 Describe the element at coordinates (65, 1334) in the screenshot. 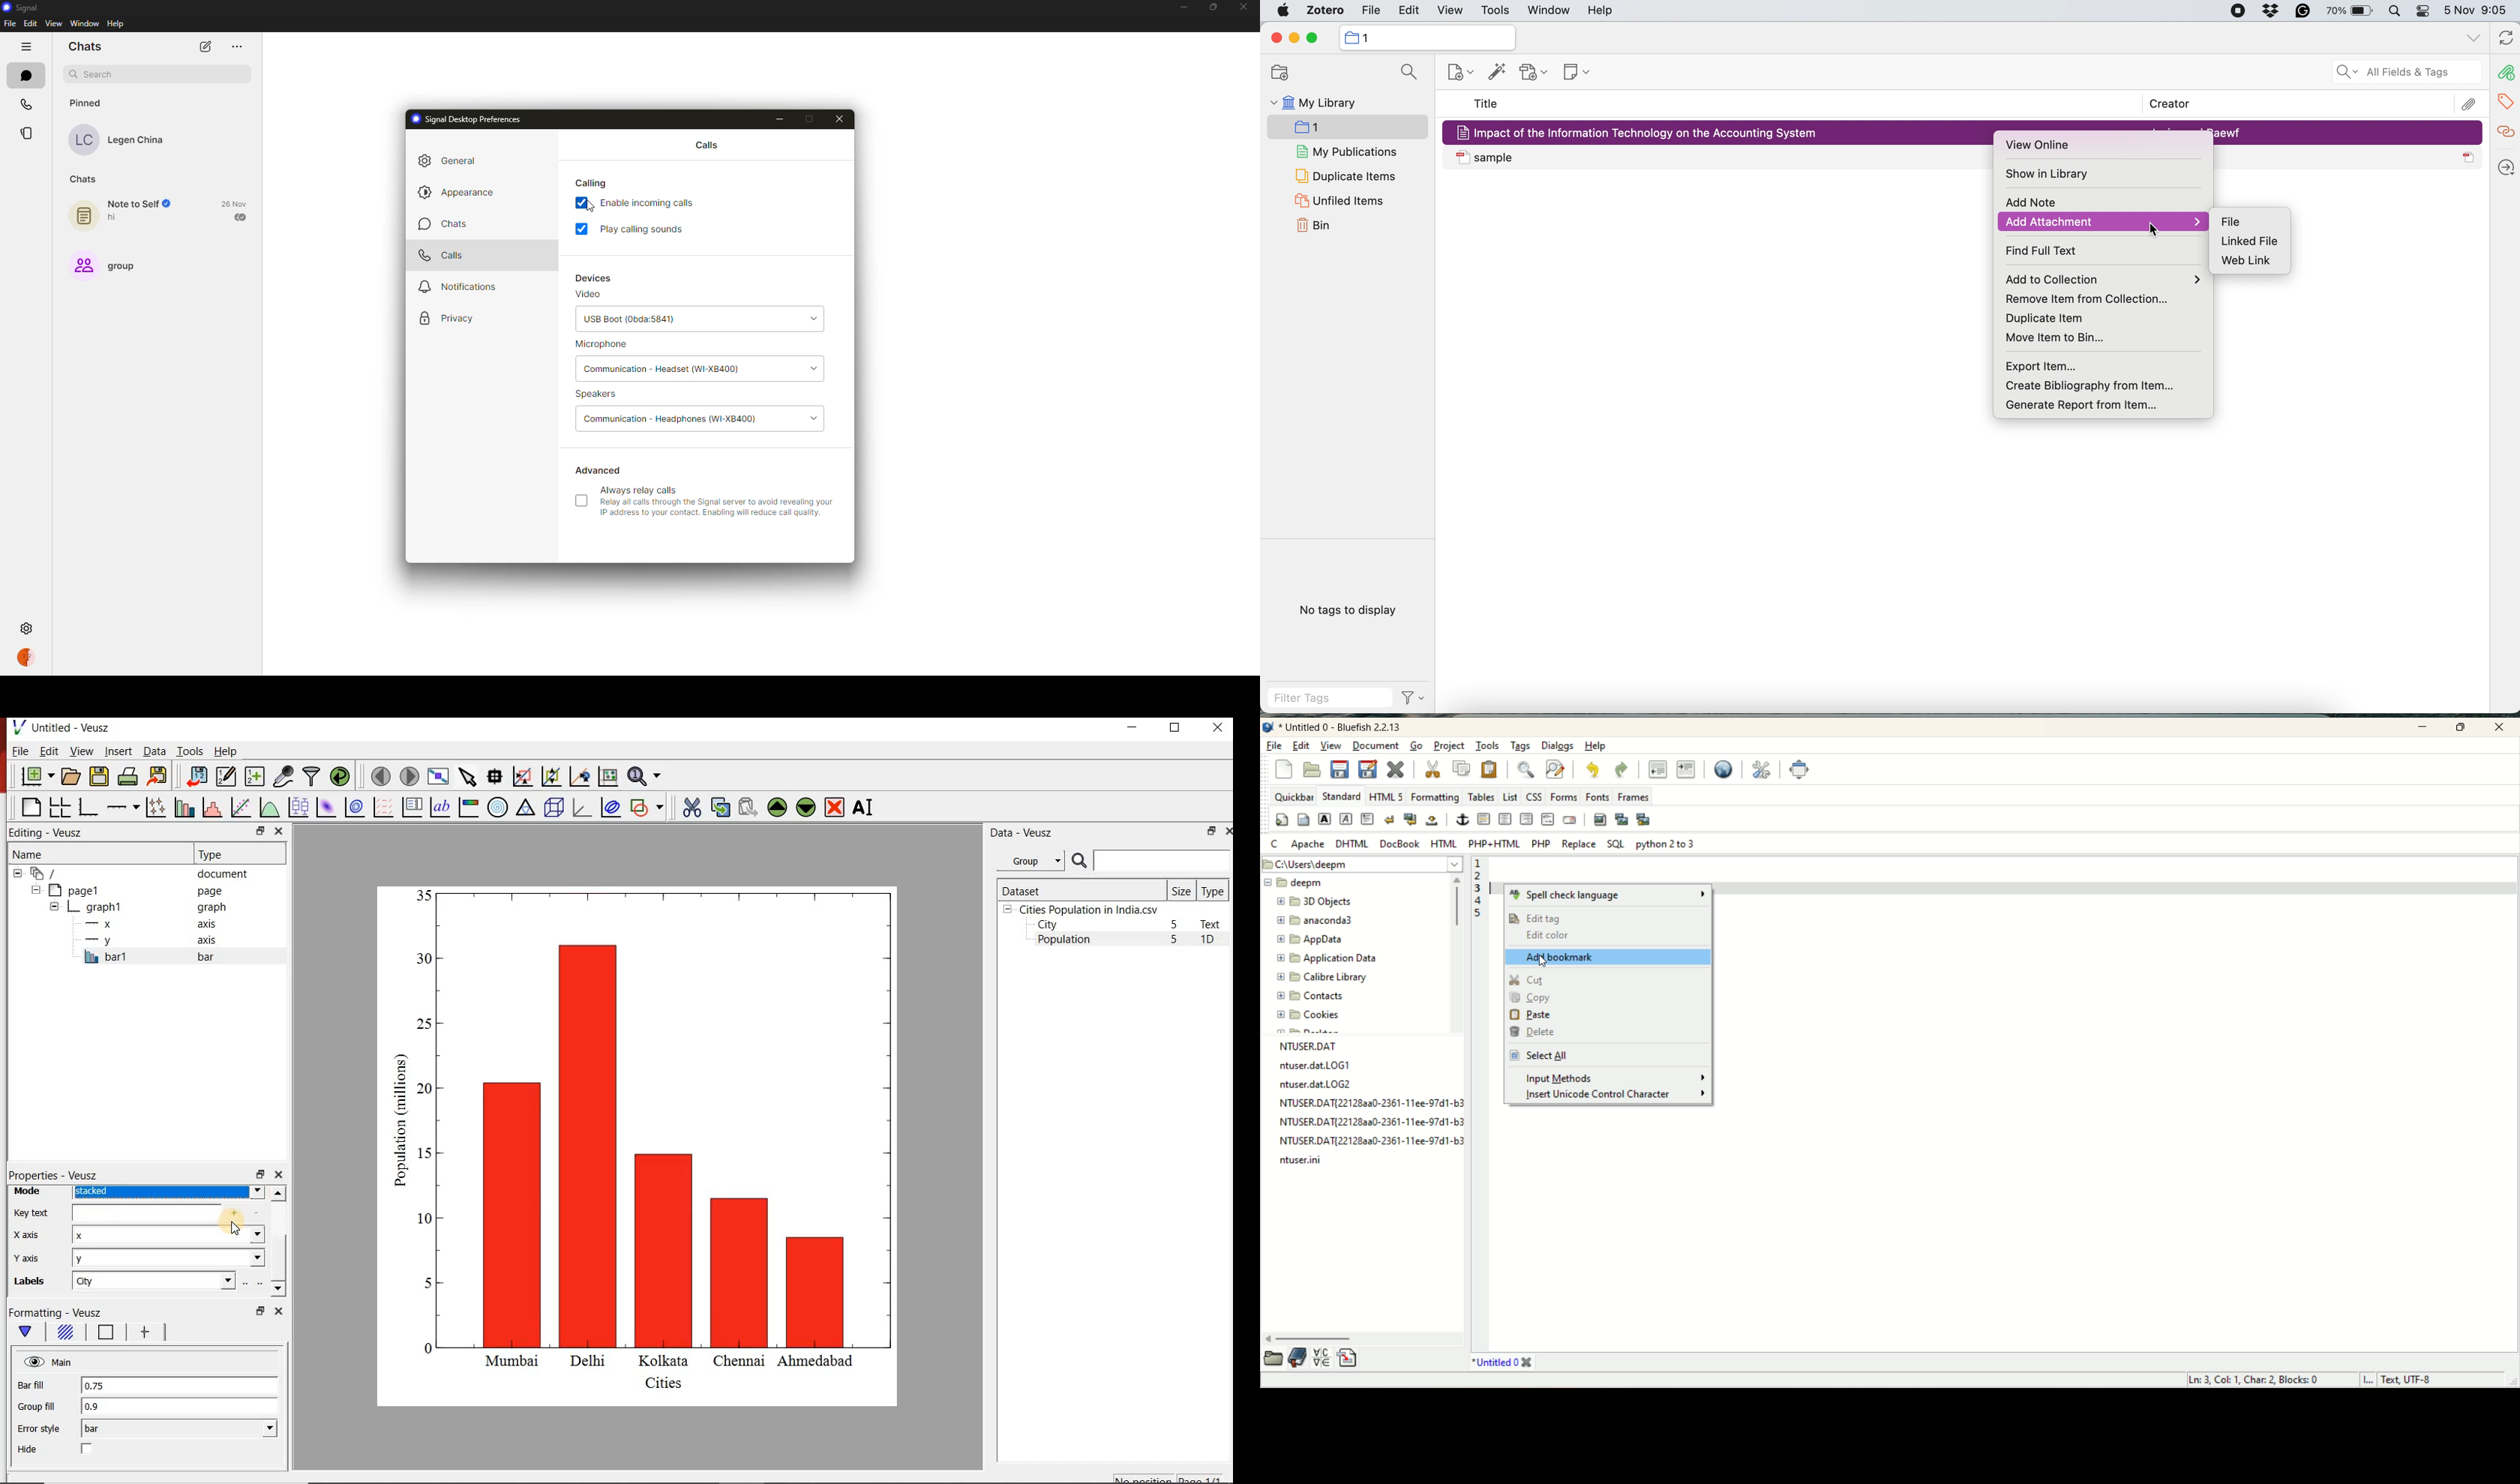

I see `Fill` at that location.